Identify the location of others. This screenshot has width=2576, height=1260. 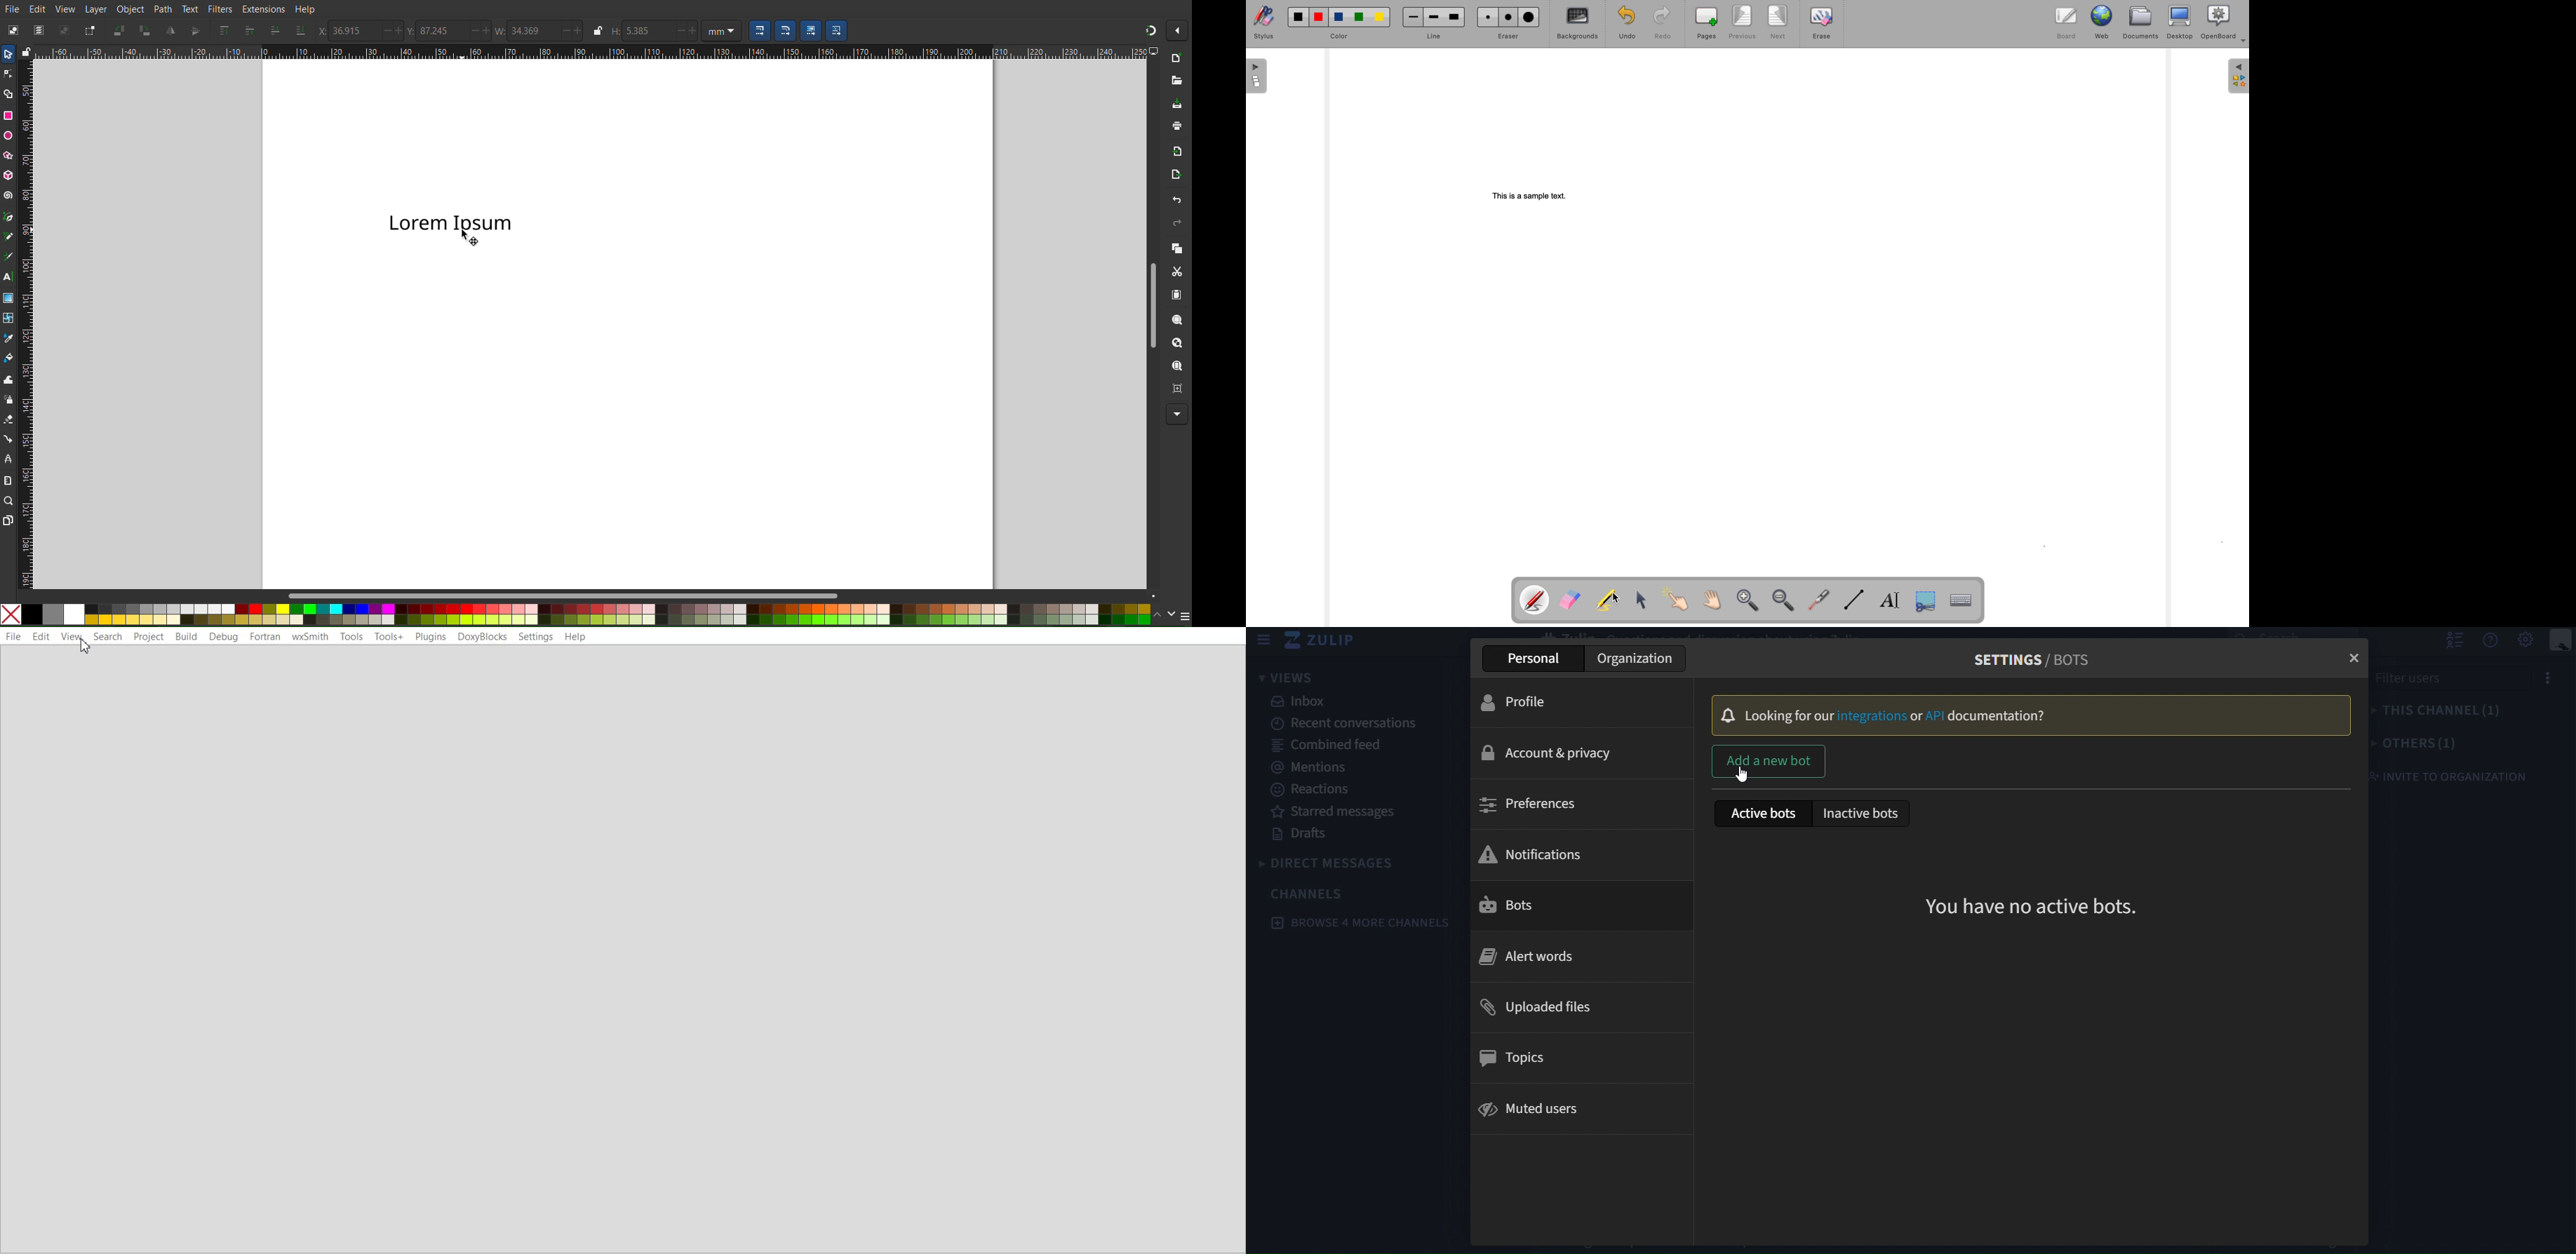
(2414, 745).